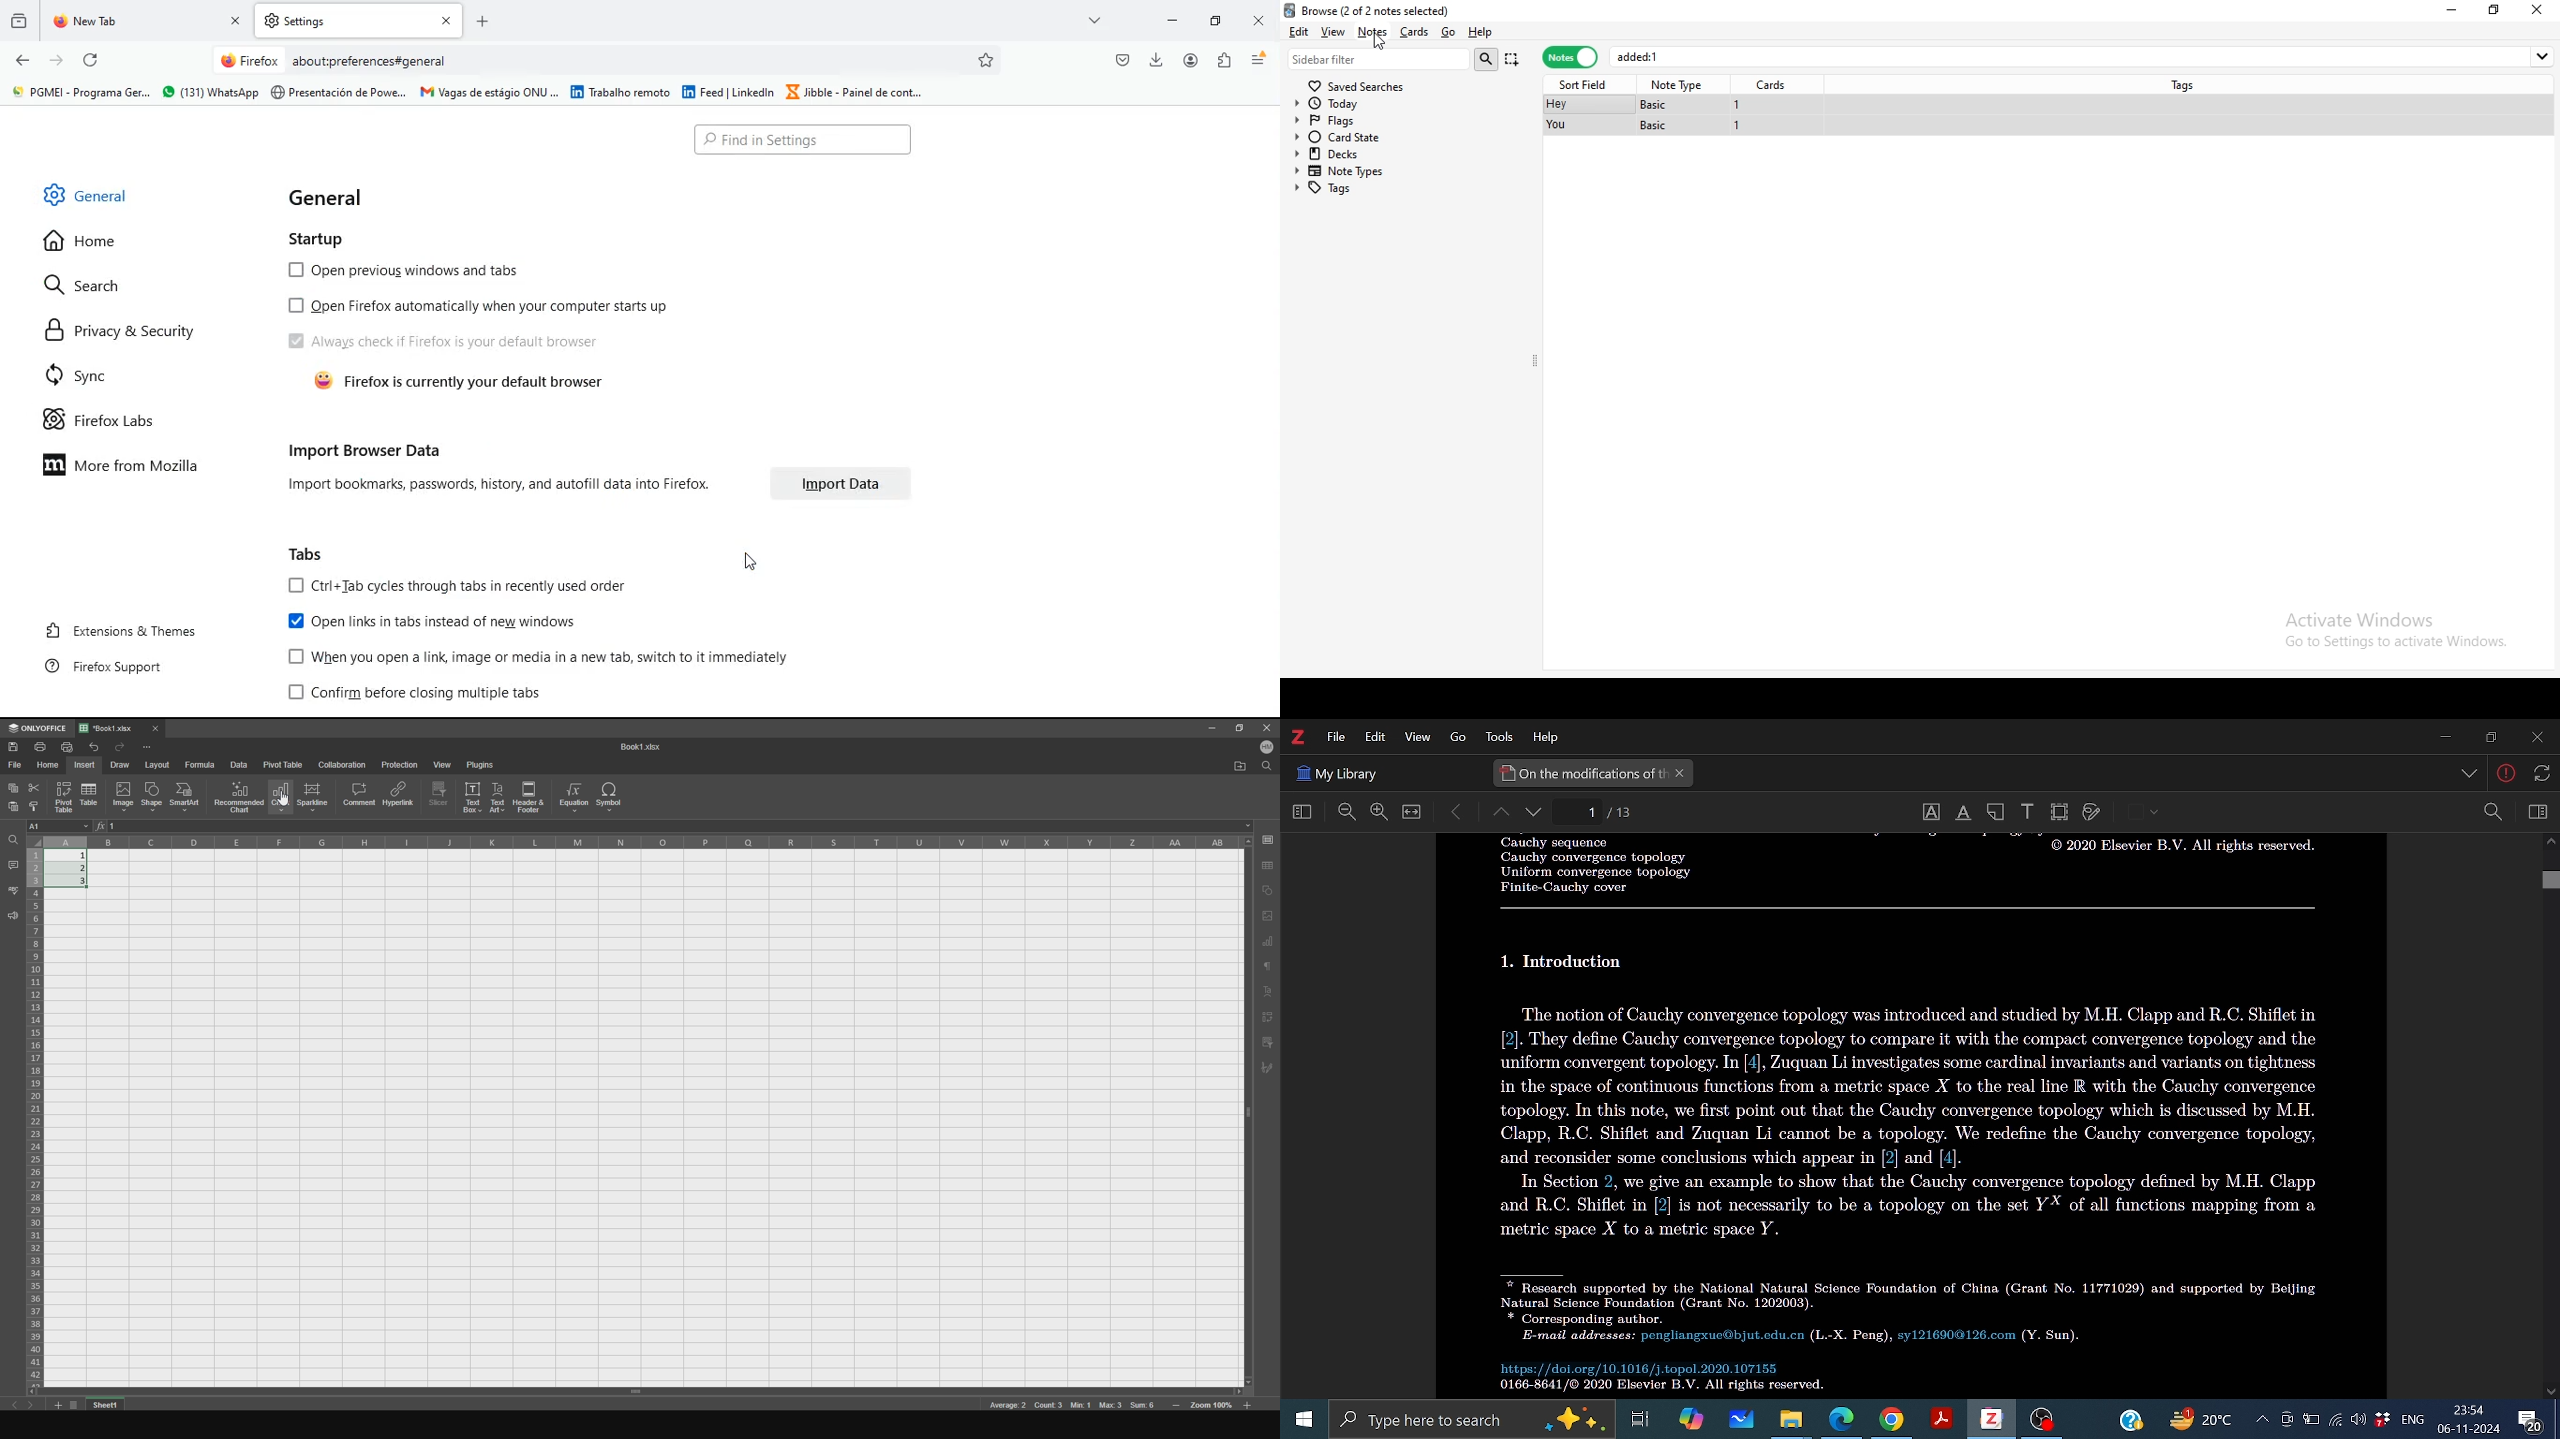 The width and height of the screenshot is (2576, 1456). I want to click on import browser data, so click(365, 451).